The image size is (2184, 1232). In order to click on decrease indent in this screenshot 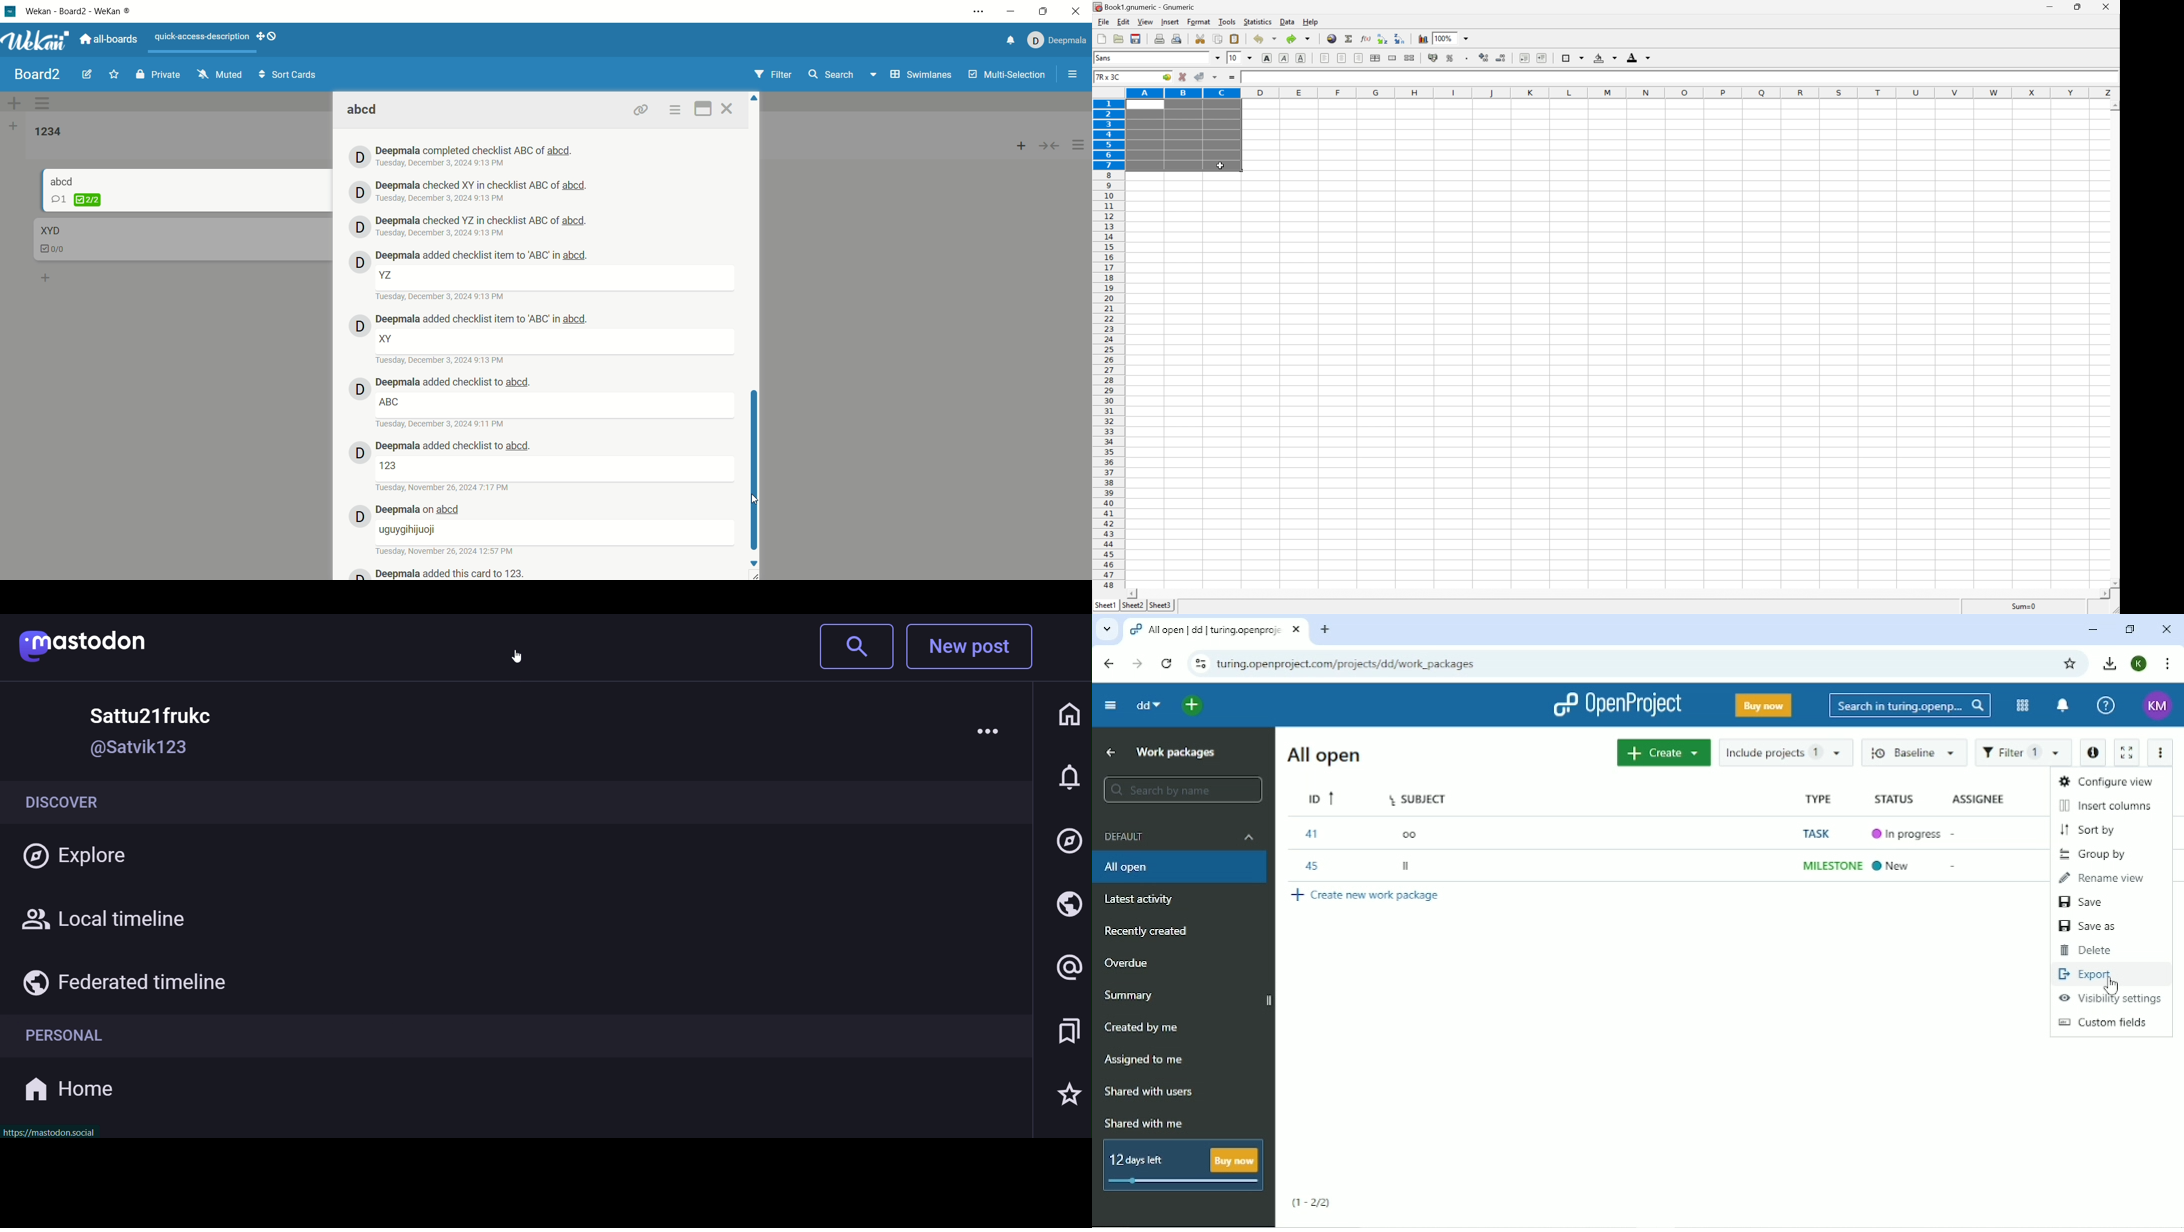, I will do `click(1524, 57)`.